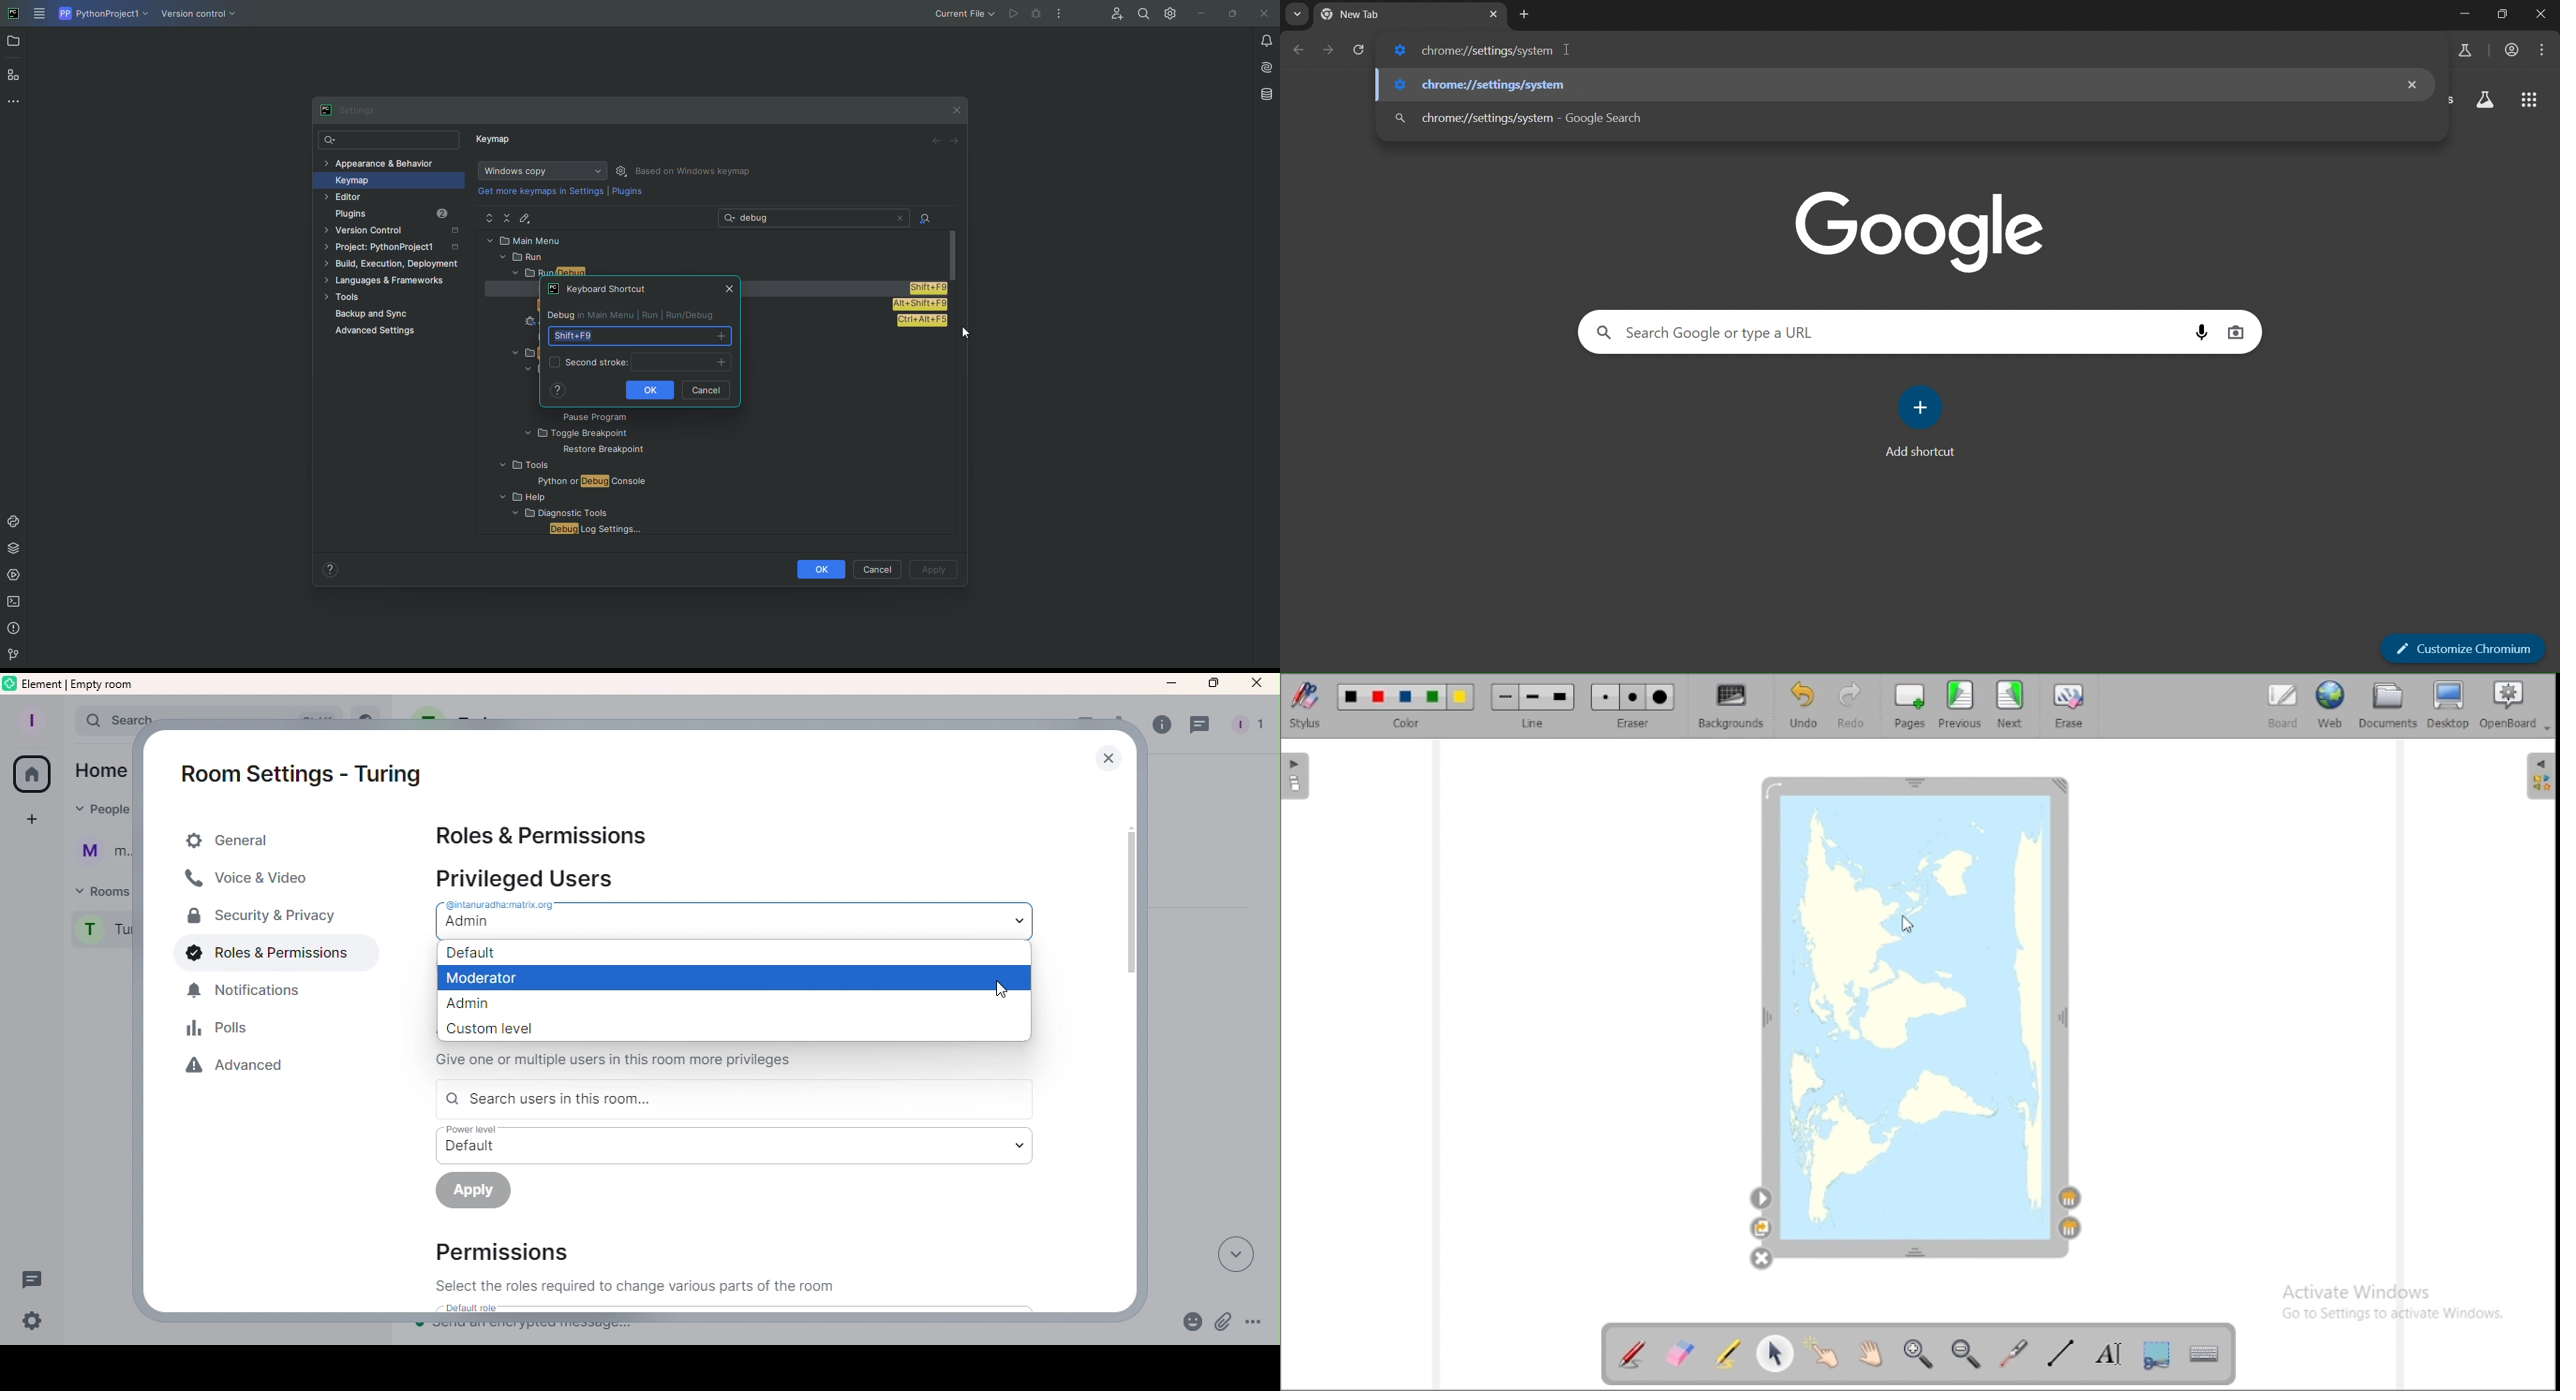  Describe the element at coordinates (1870, 1352) in the screenshot. I see `scroll page` at that location.